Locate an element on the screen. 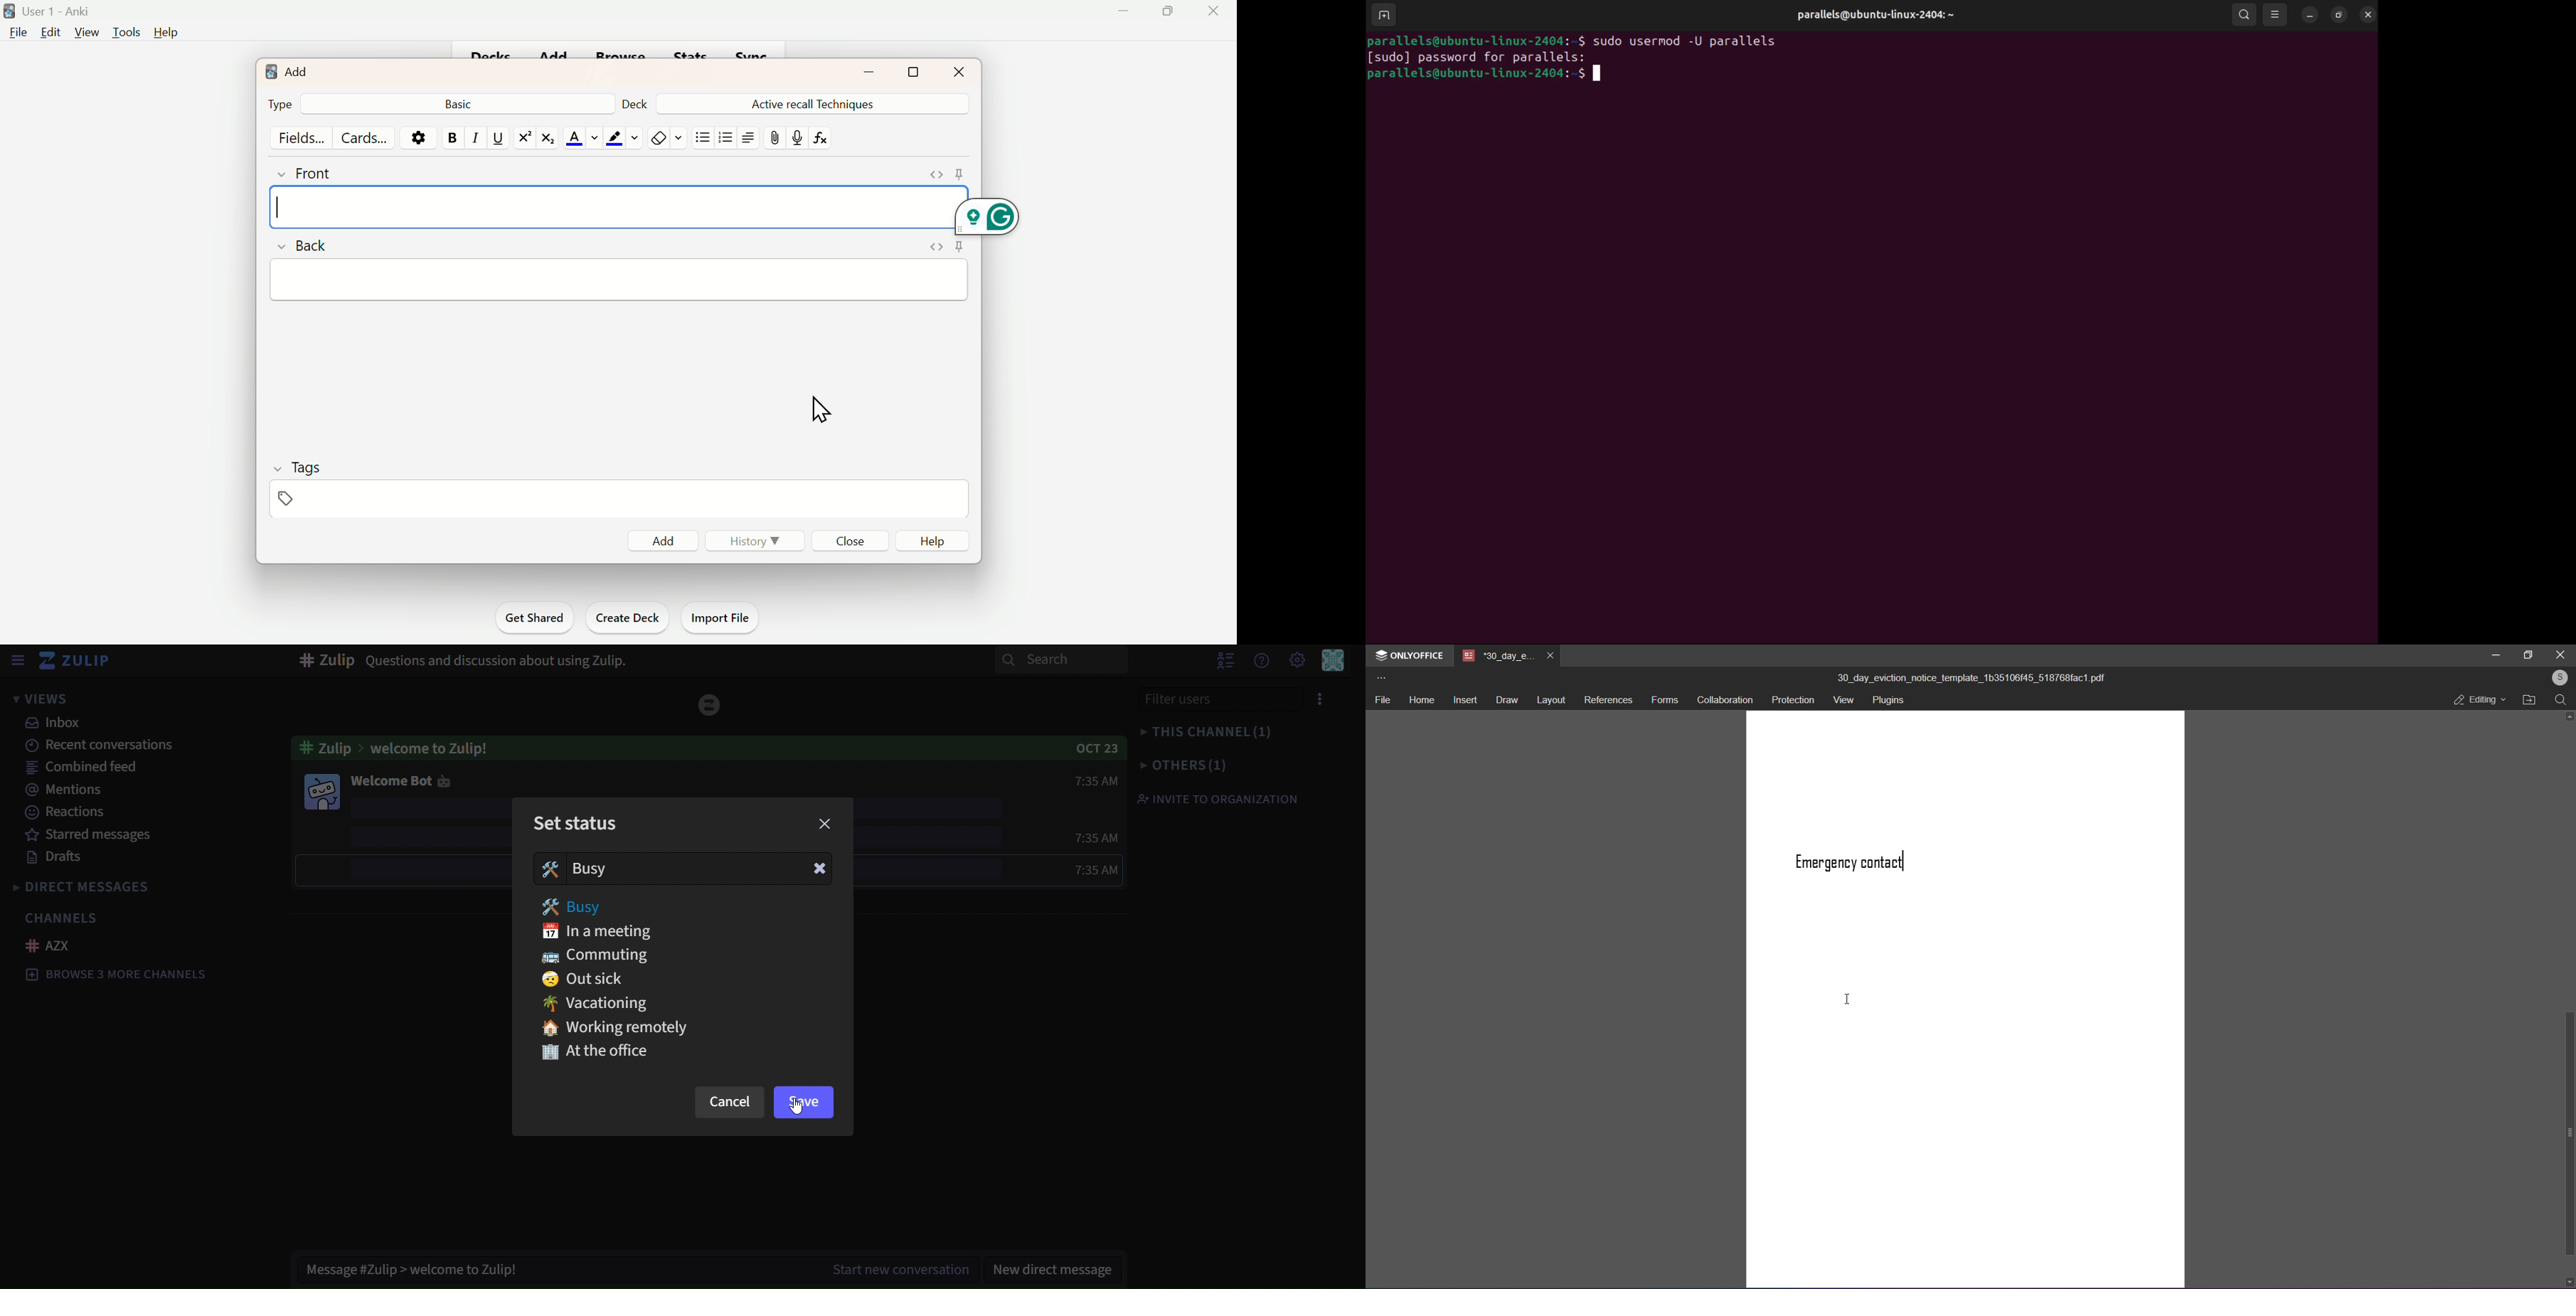  reactions is located at coordinates (67, 813).